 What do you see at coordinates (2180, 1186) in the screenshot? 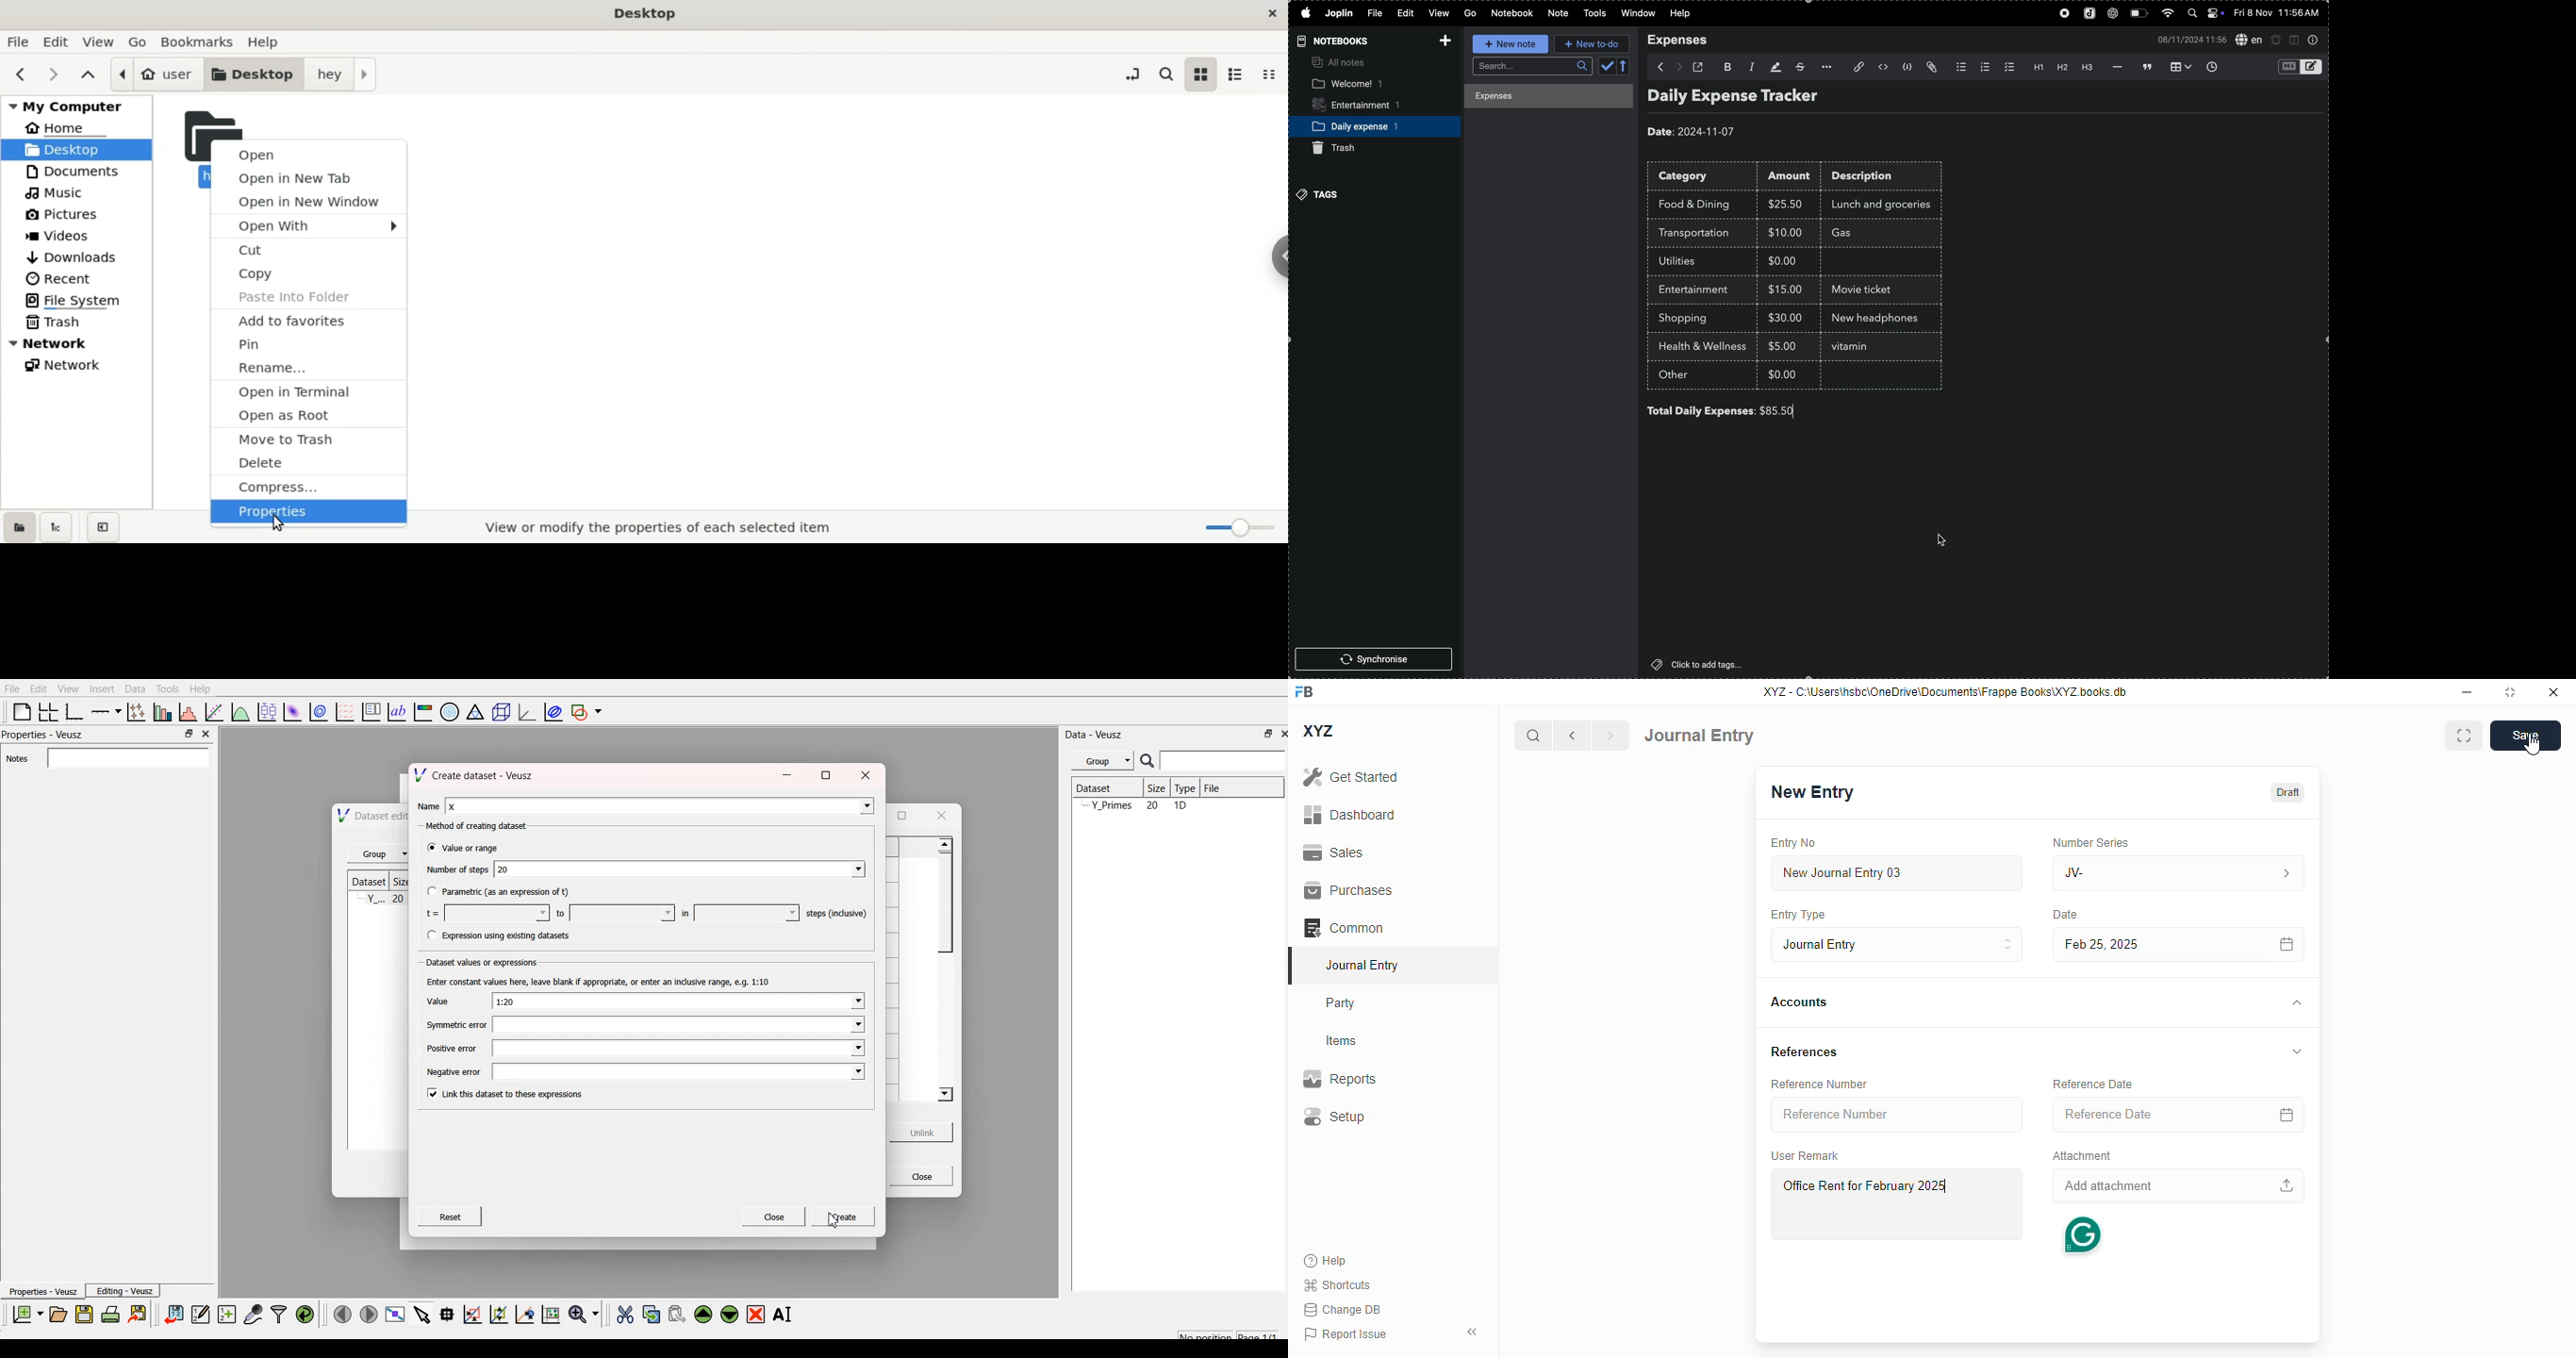
I see `add attachment` at bounding box center [2180, 1186].